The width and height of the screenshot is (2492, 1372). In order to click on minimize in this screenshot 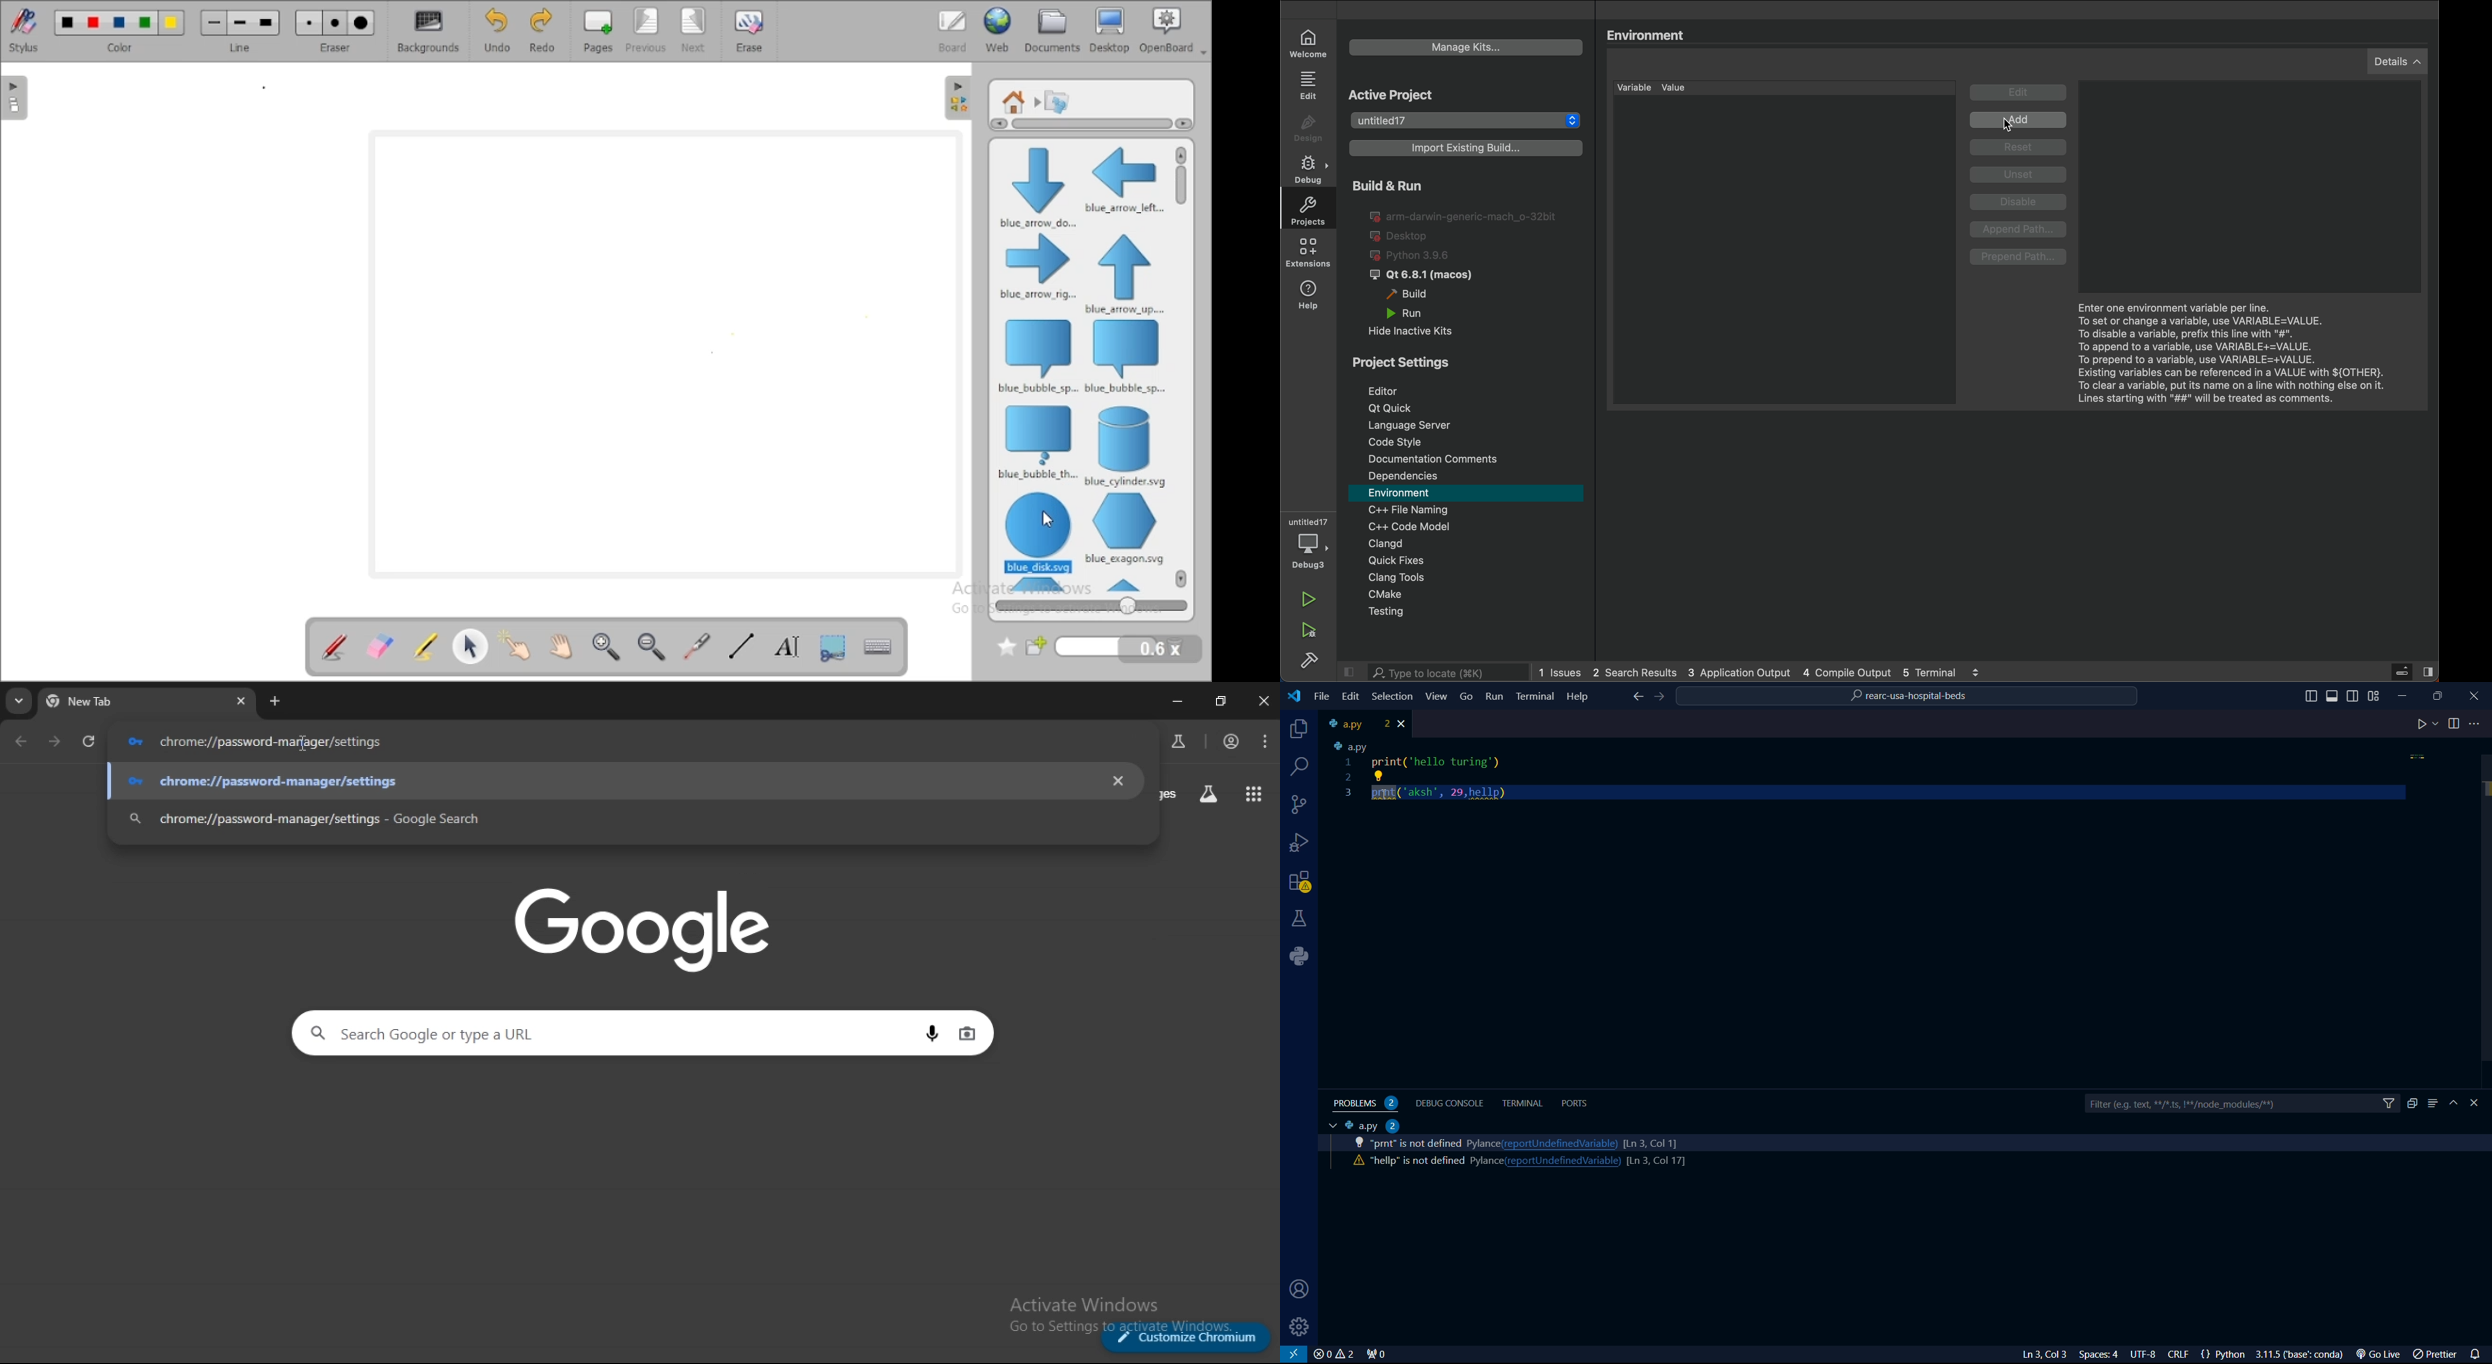, I will do `click(1175, 701)`.